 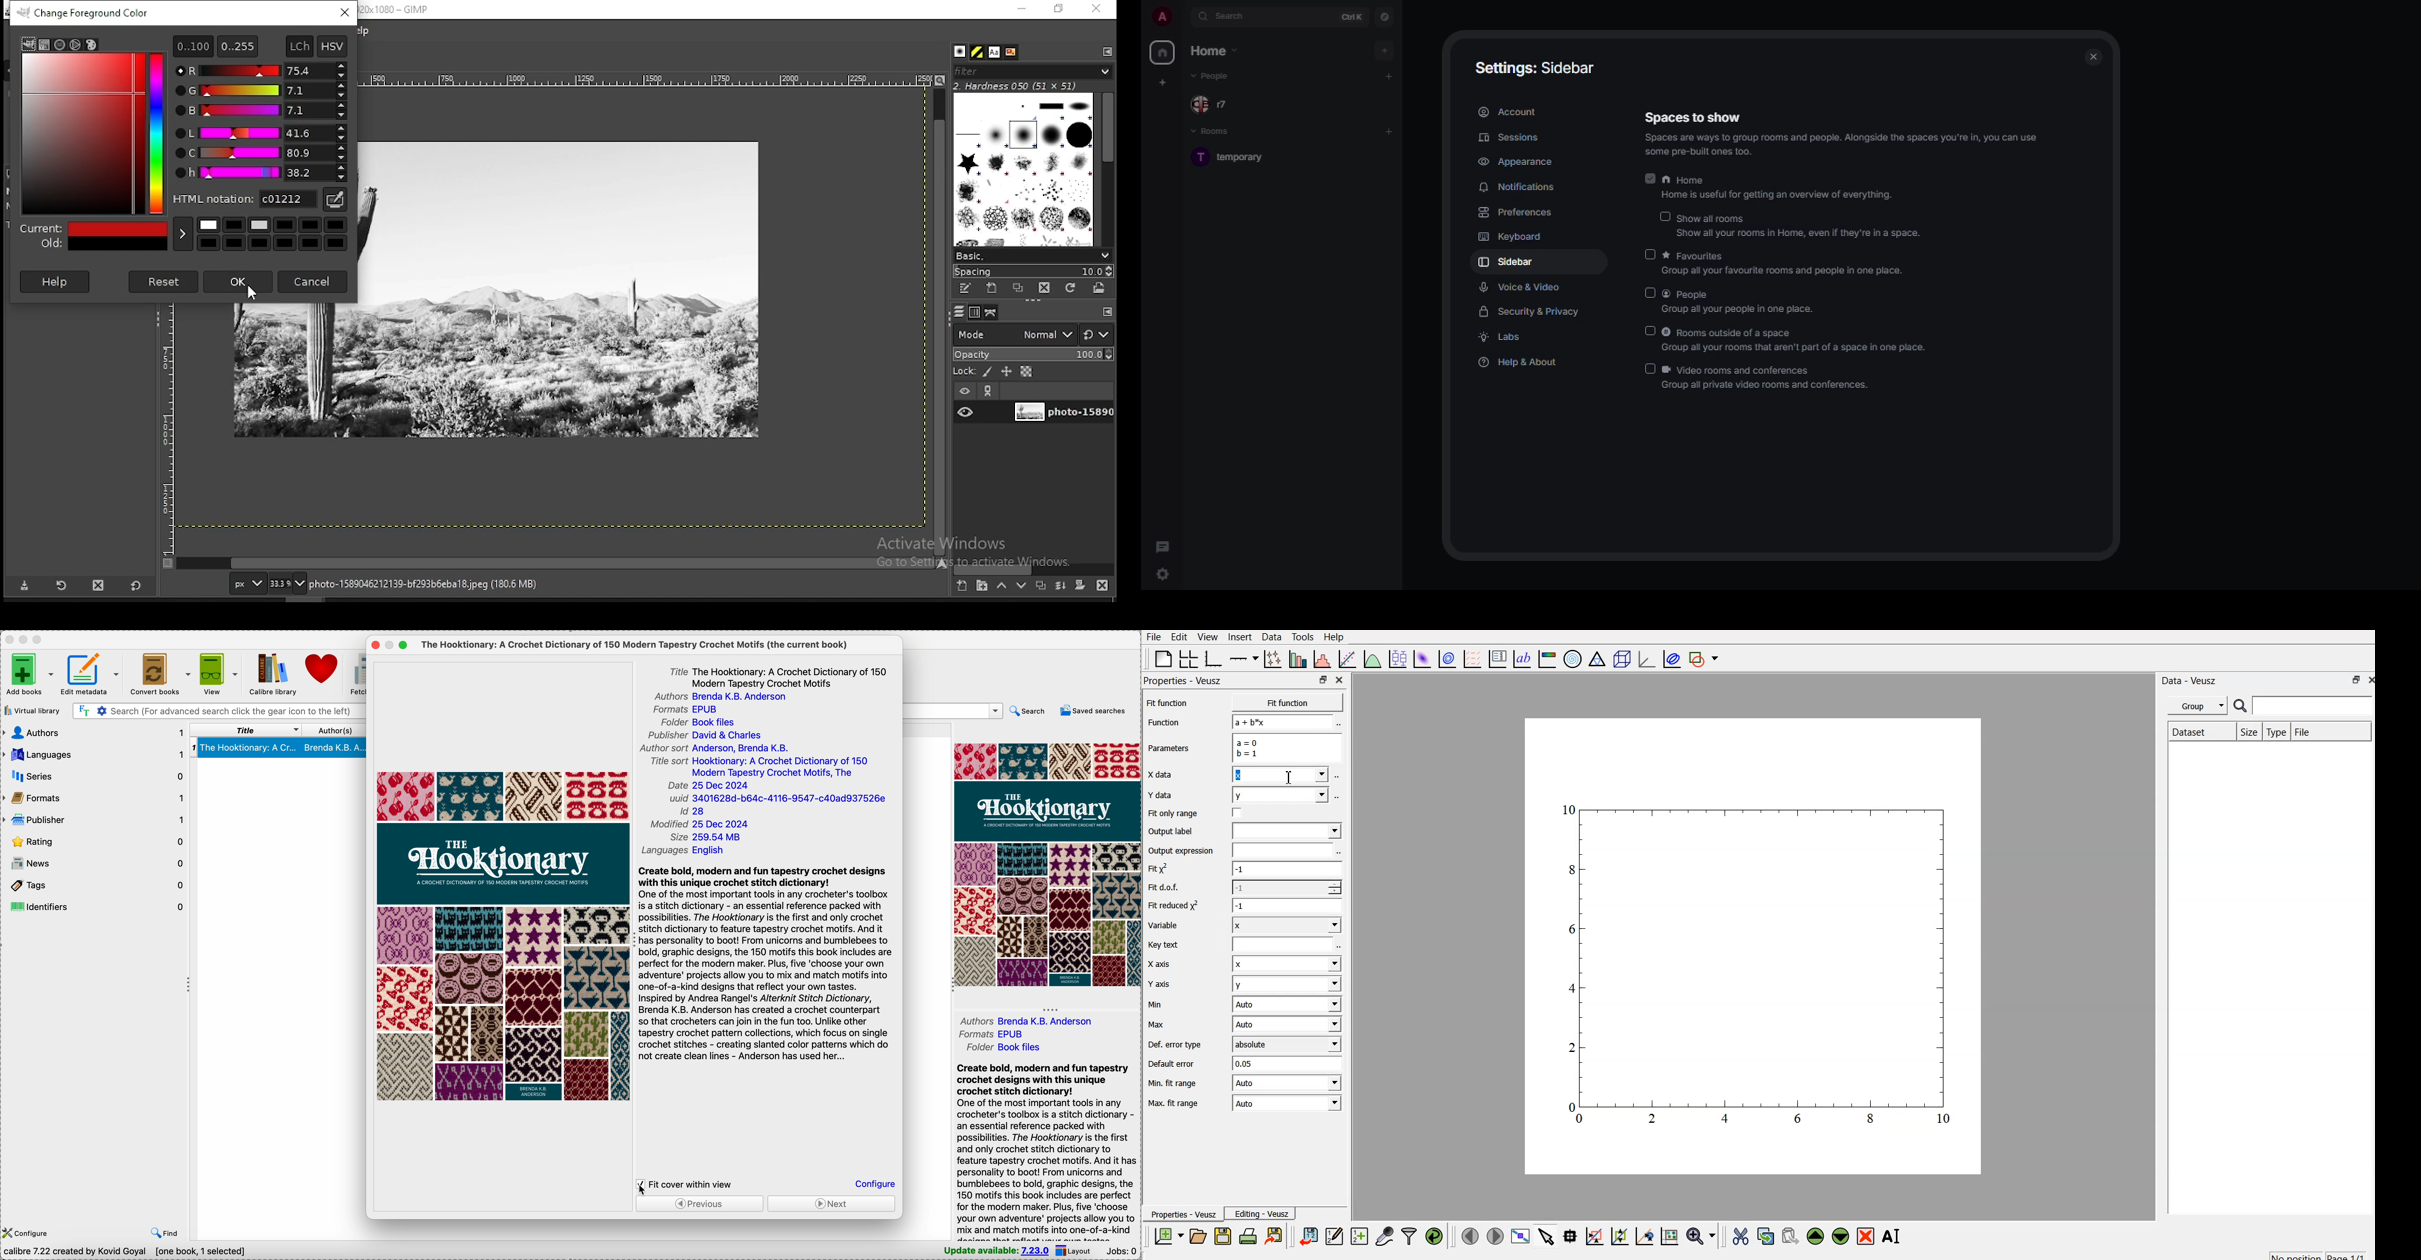 What do you see at coordinates (1470, 1237) in the screenshot?
I see `previous page ` at bounding box center [1470, 1237].